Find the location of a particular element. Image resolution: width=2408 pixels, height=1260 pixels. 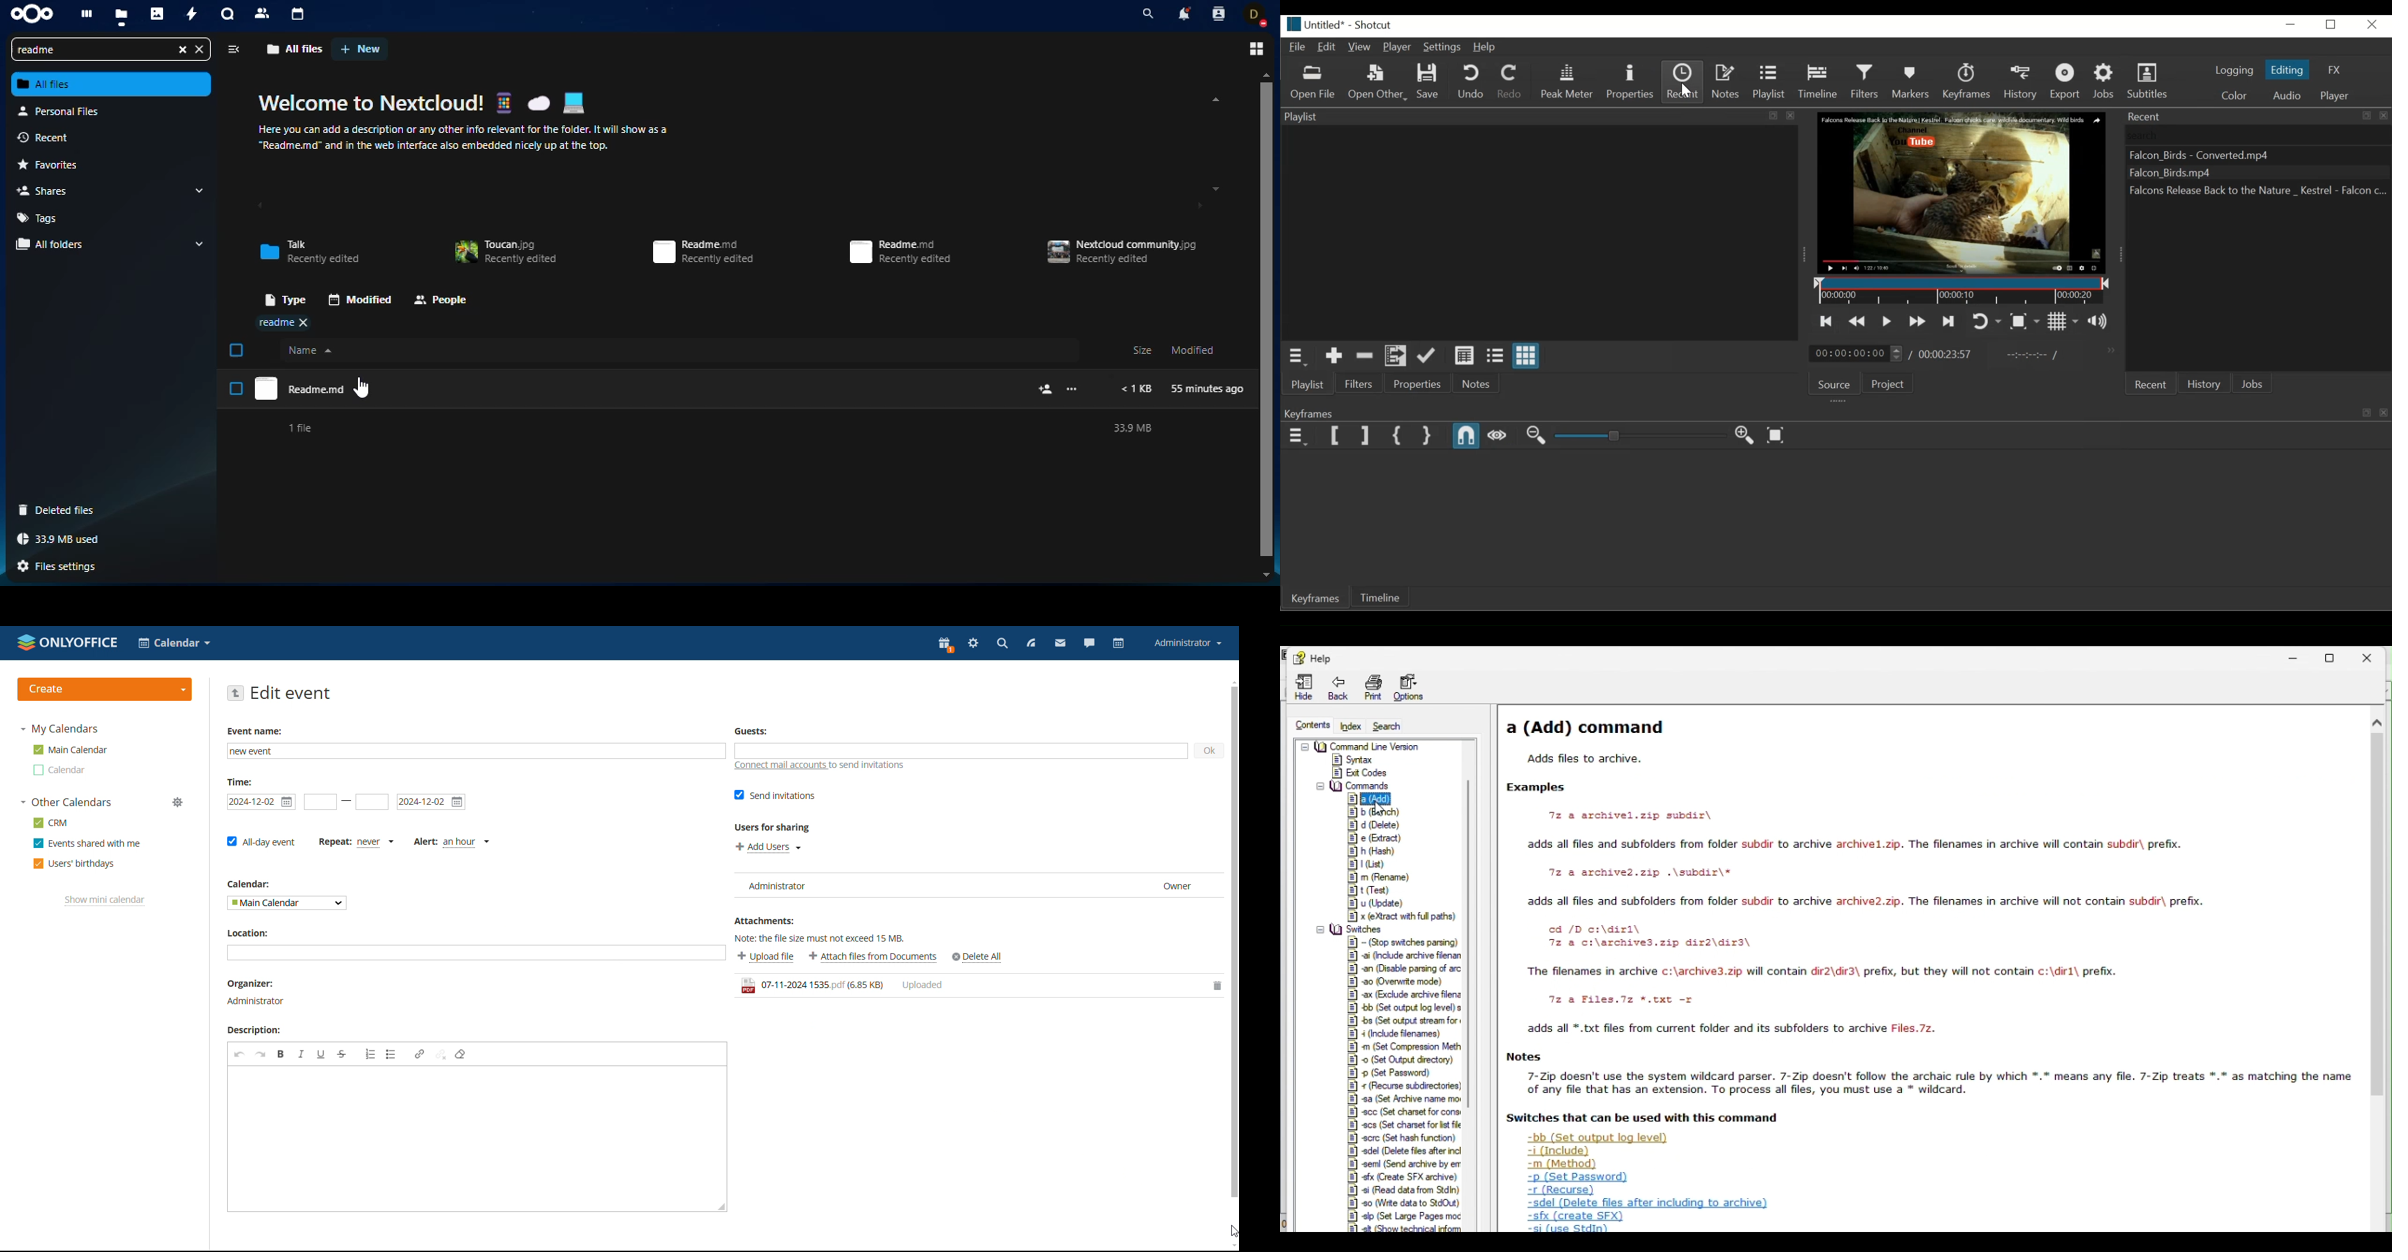

Remove cut is located at coordinates (1365, 355).